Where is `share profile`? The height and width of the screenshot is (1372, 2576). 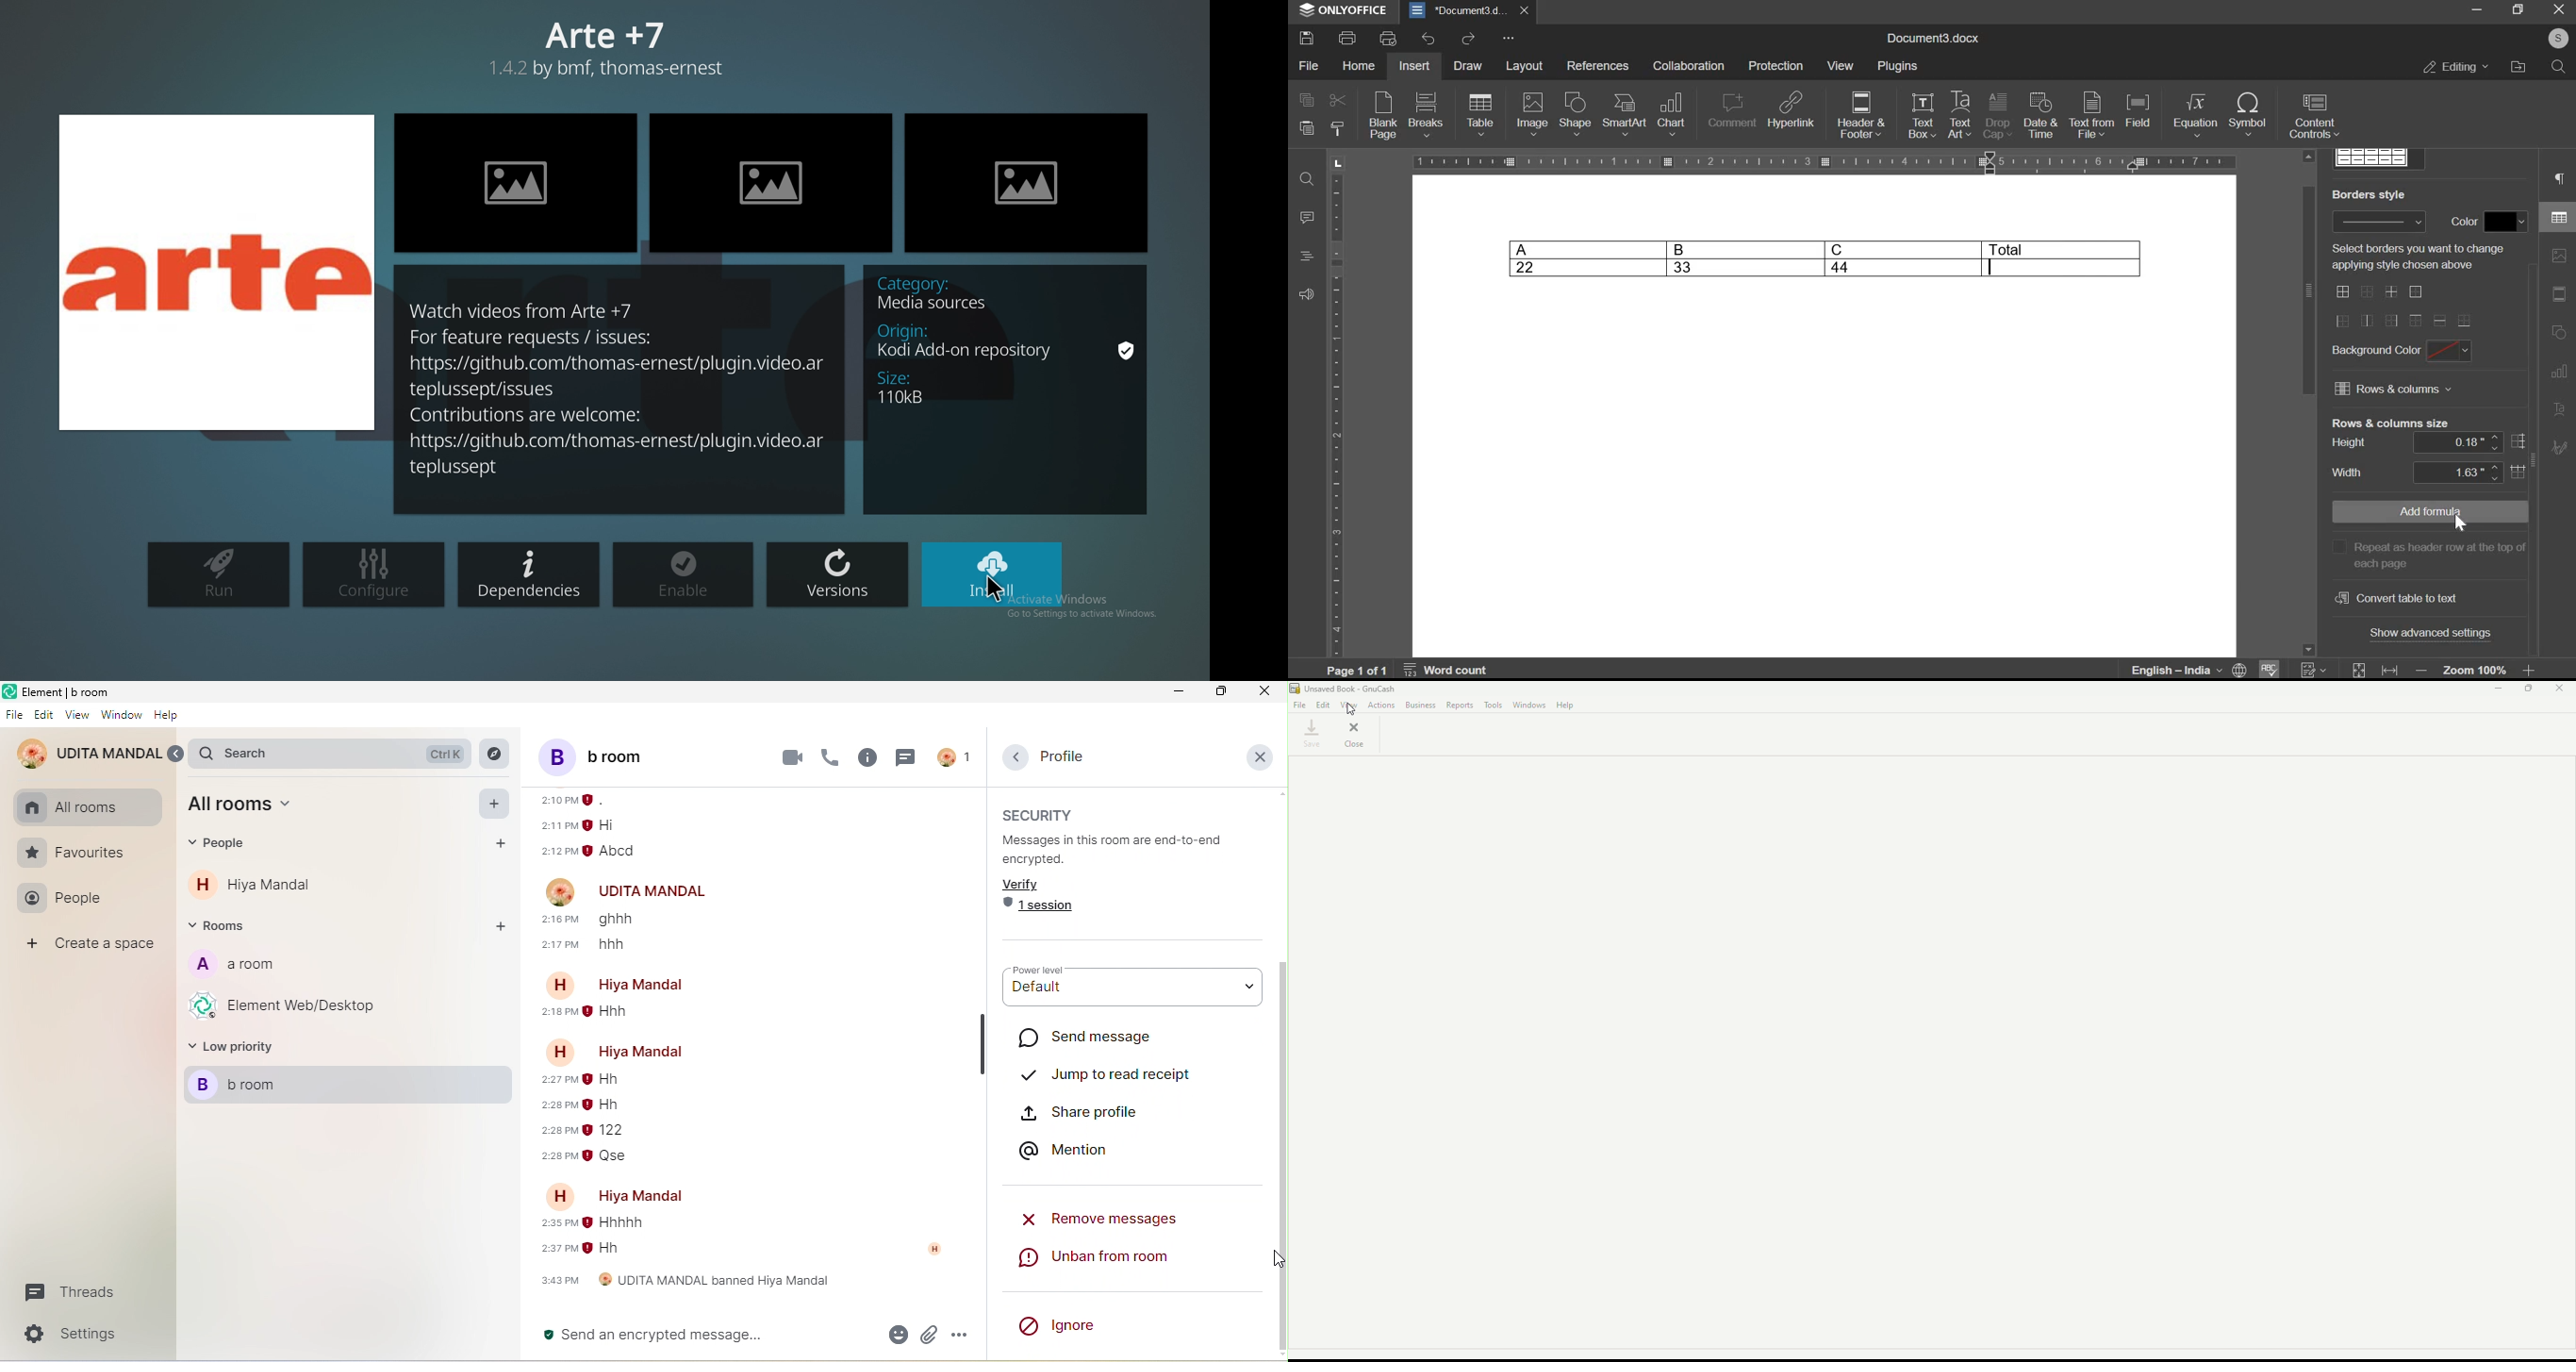
share profile is located at coordinates (1102, 1111).